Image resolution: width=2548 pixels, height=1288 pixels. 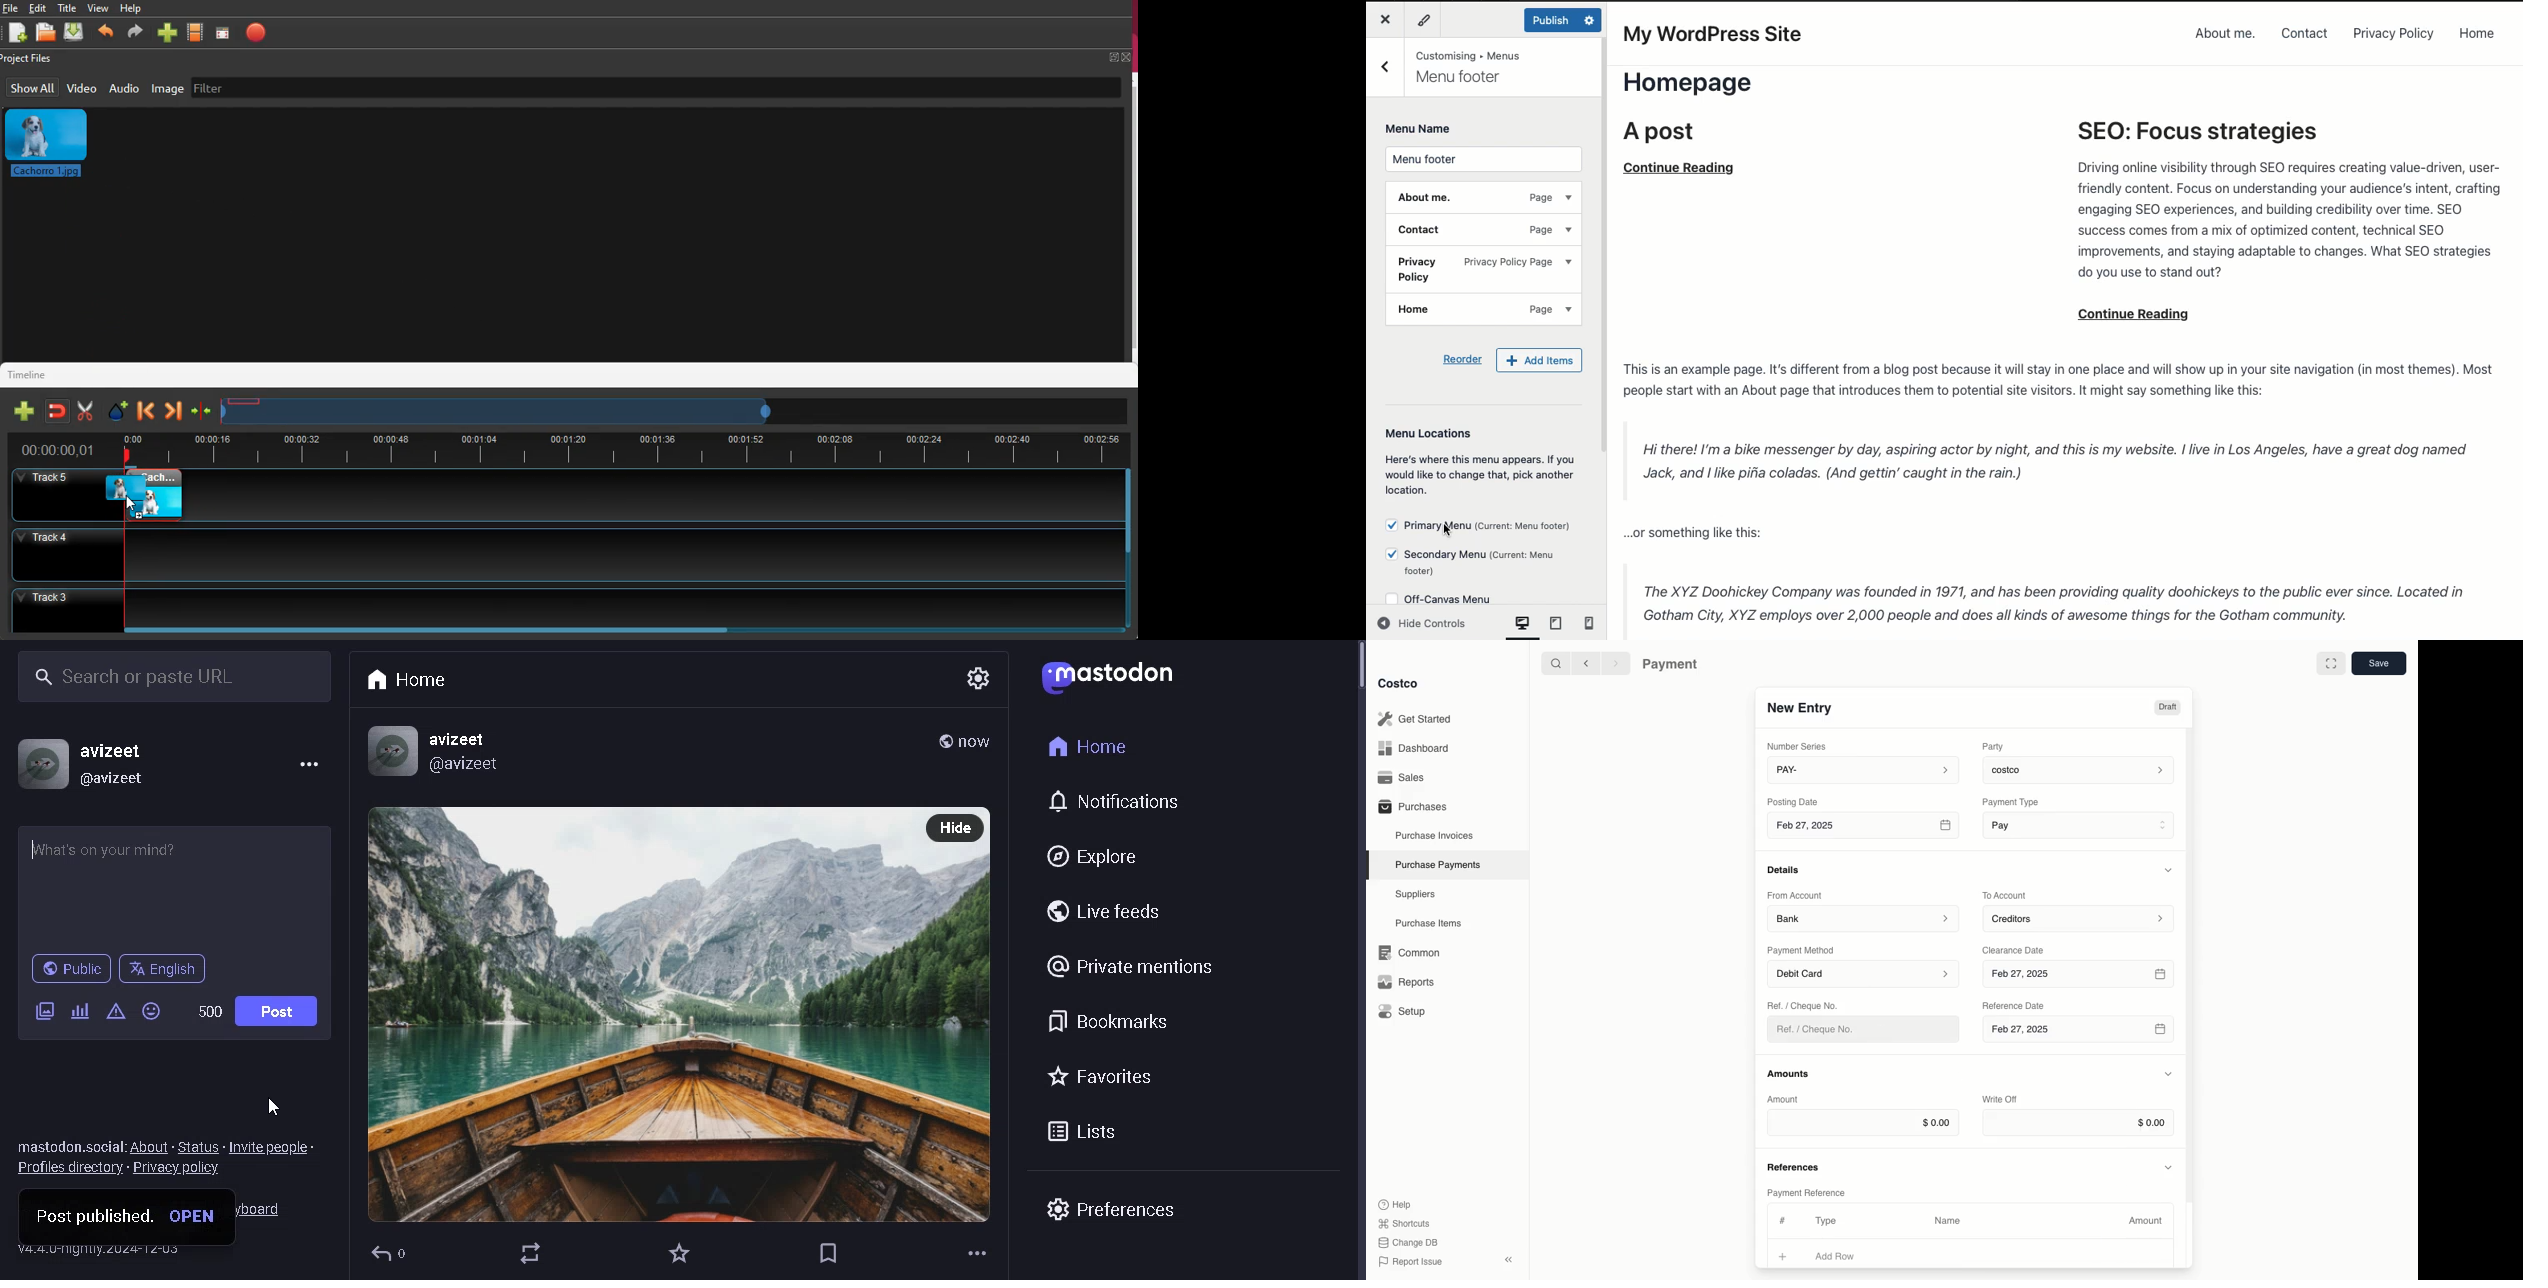 What do you see at coordinates (1845, 1256) in the screenshot?
I see `Add Row` at bounding box center [1845, 1256].